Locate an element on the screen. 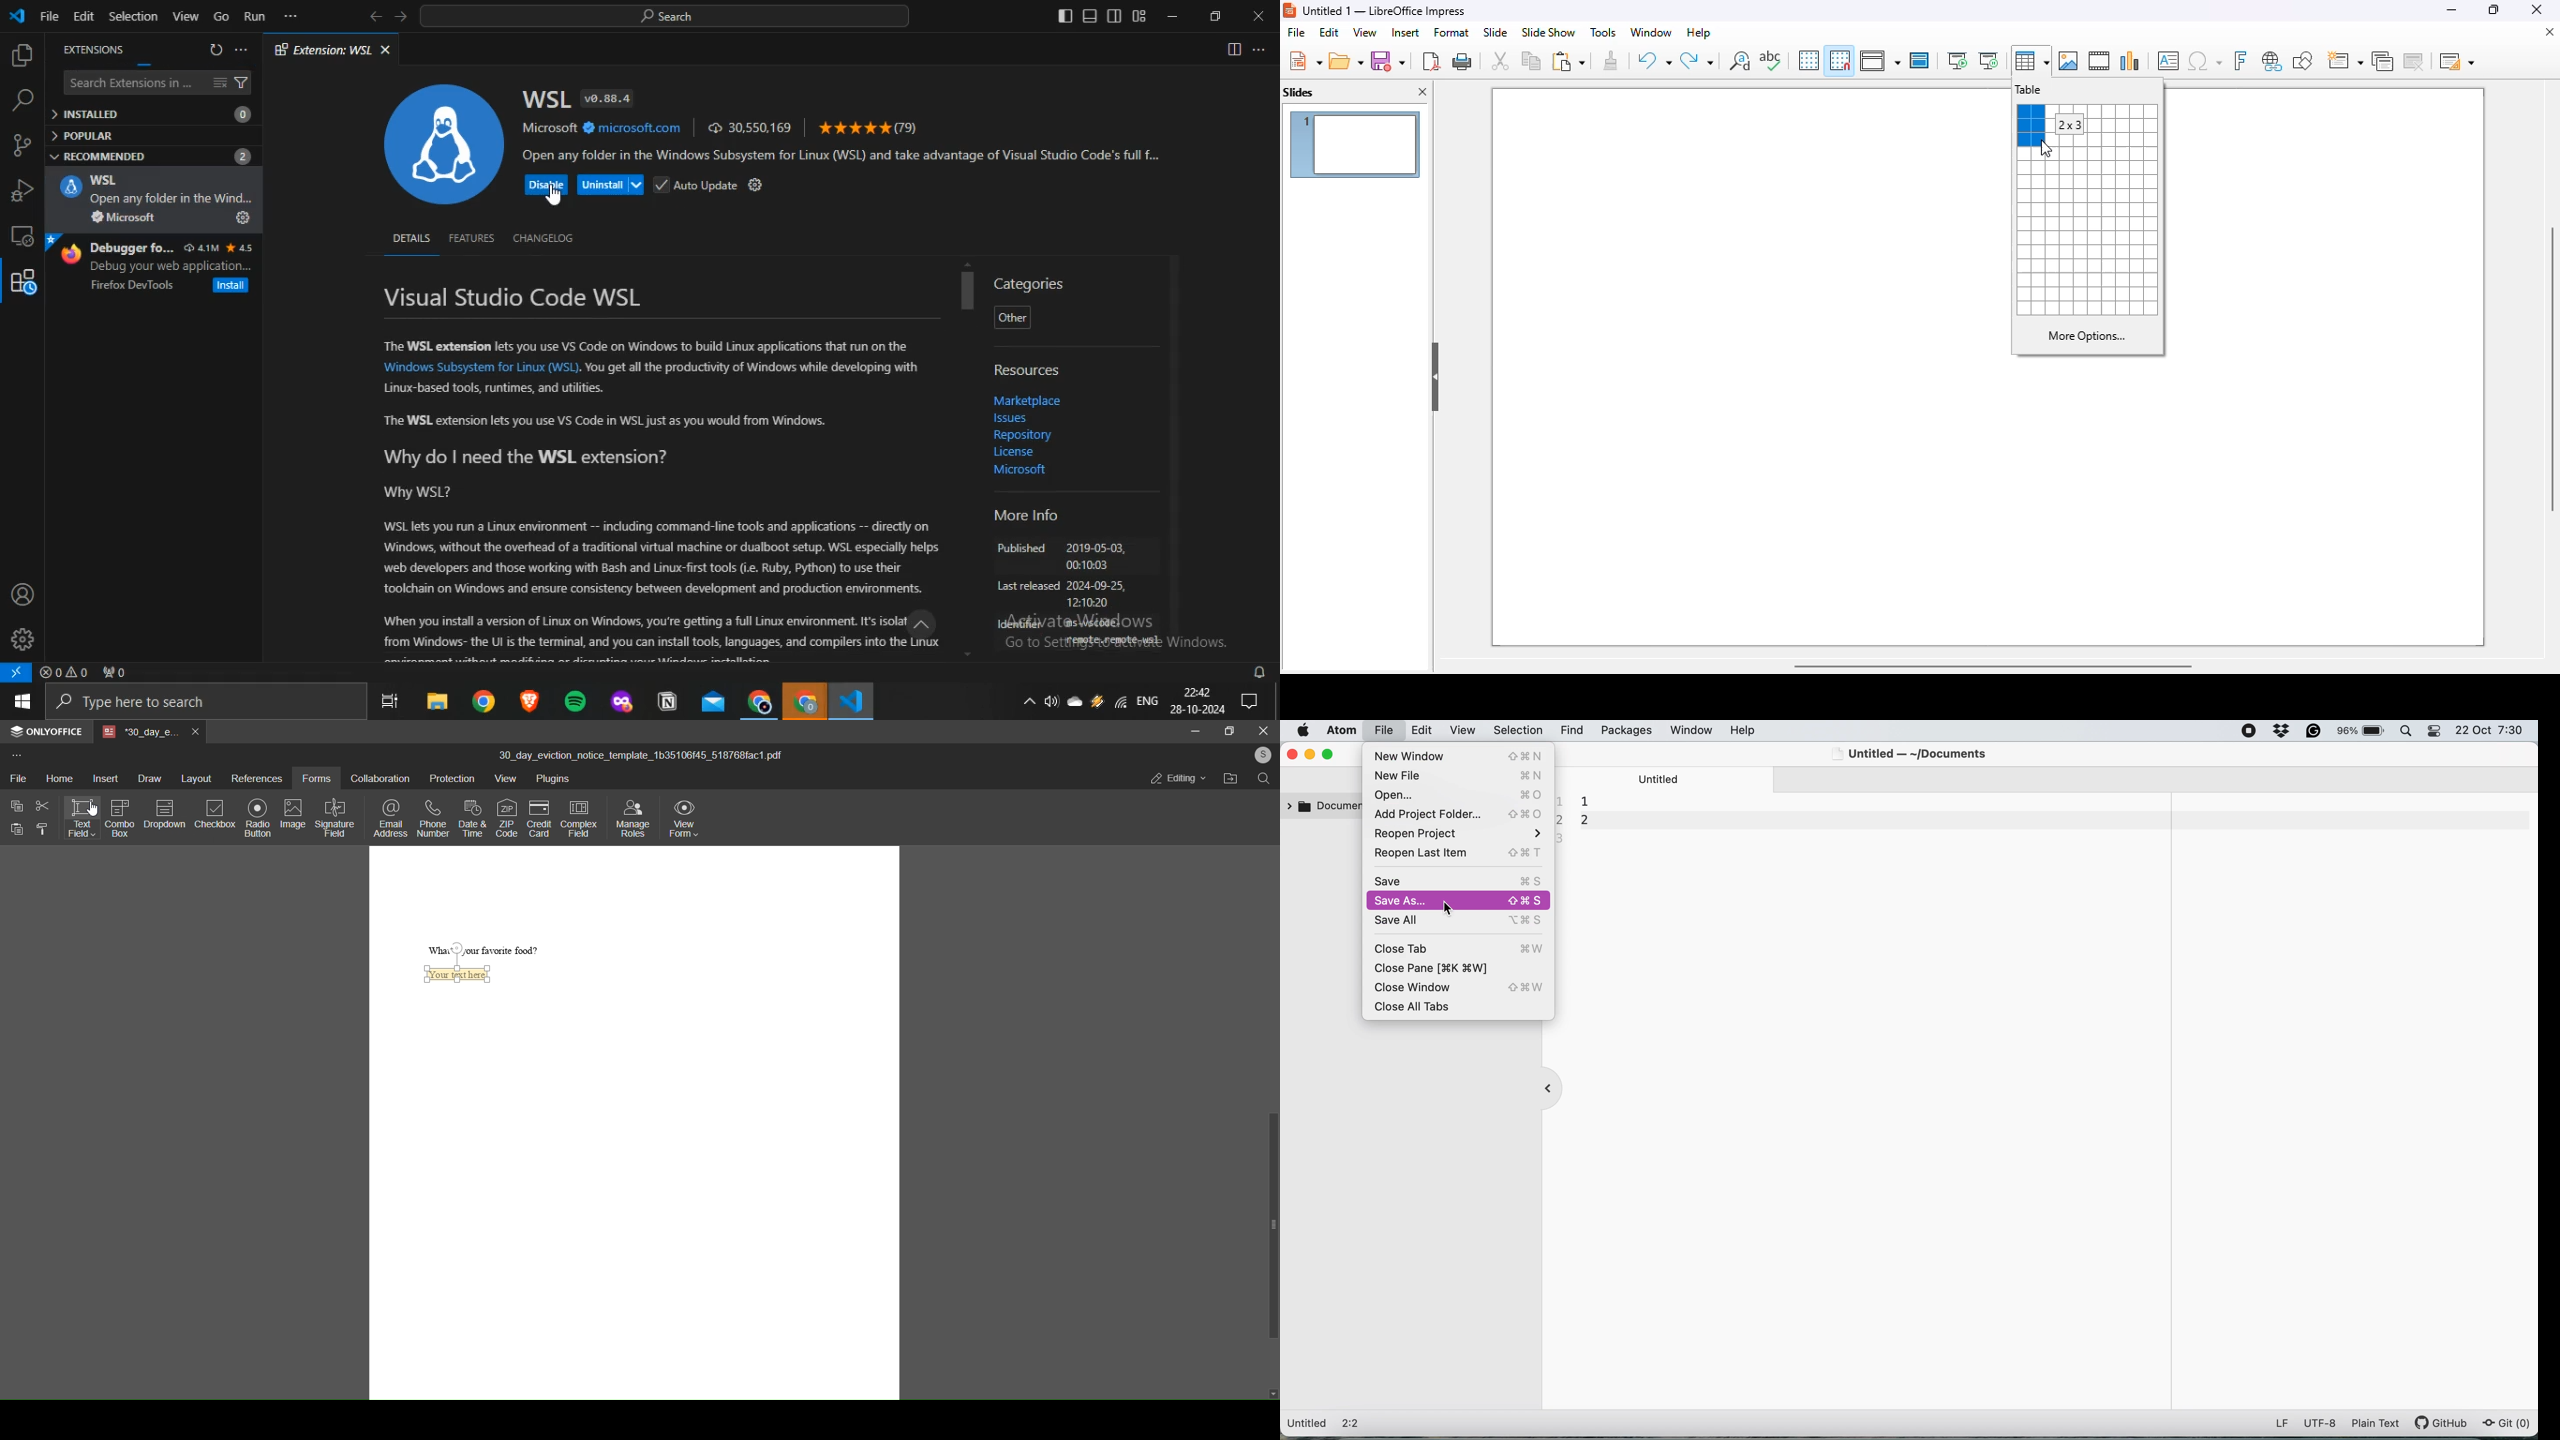 This screenshot has height=1456, width=2576. table options is located at coordinates (2087, 240).